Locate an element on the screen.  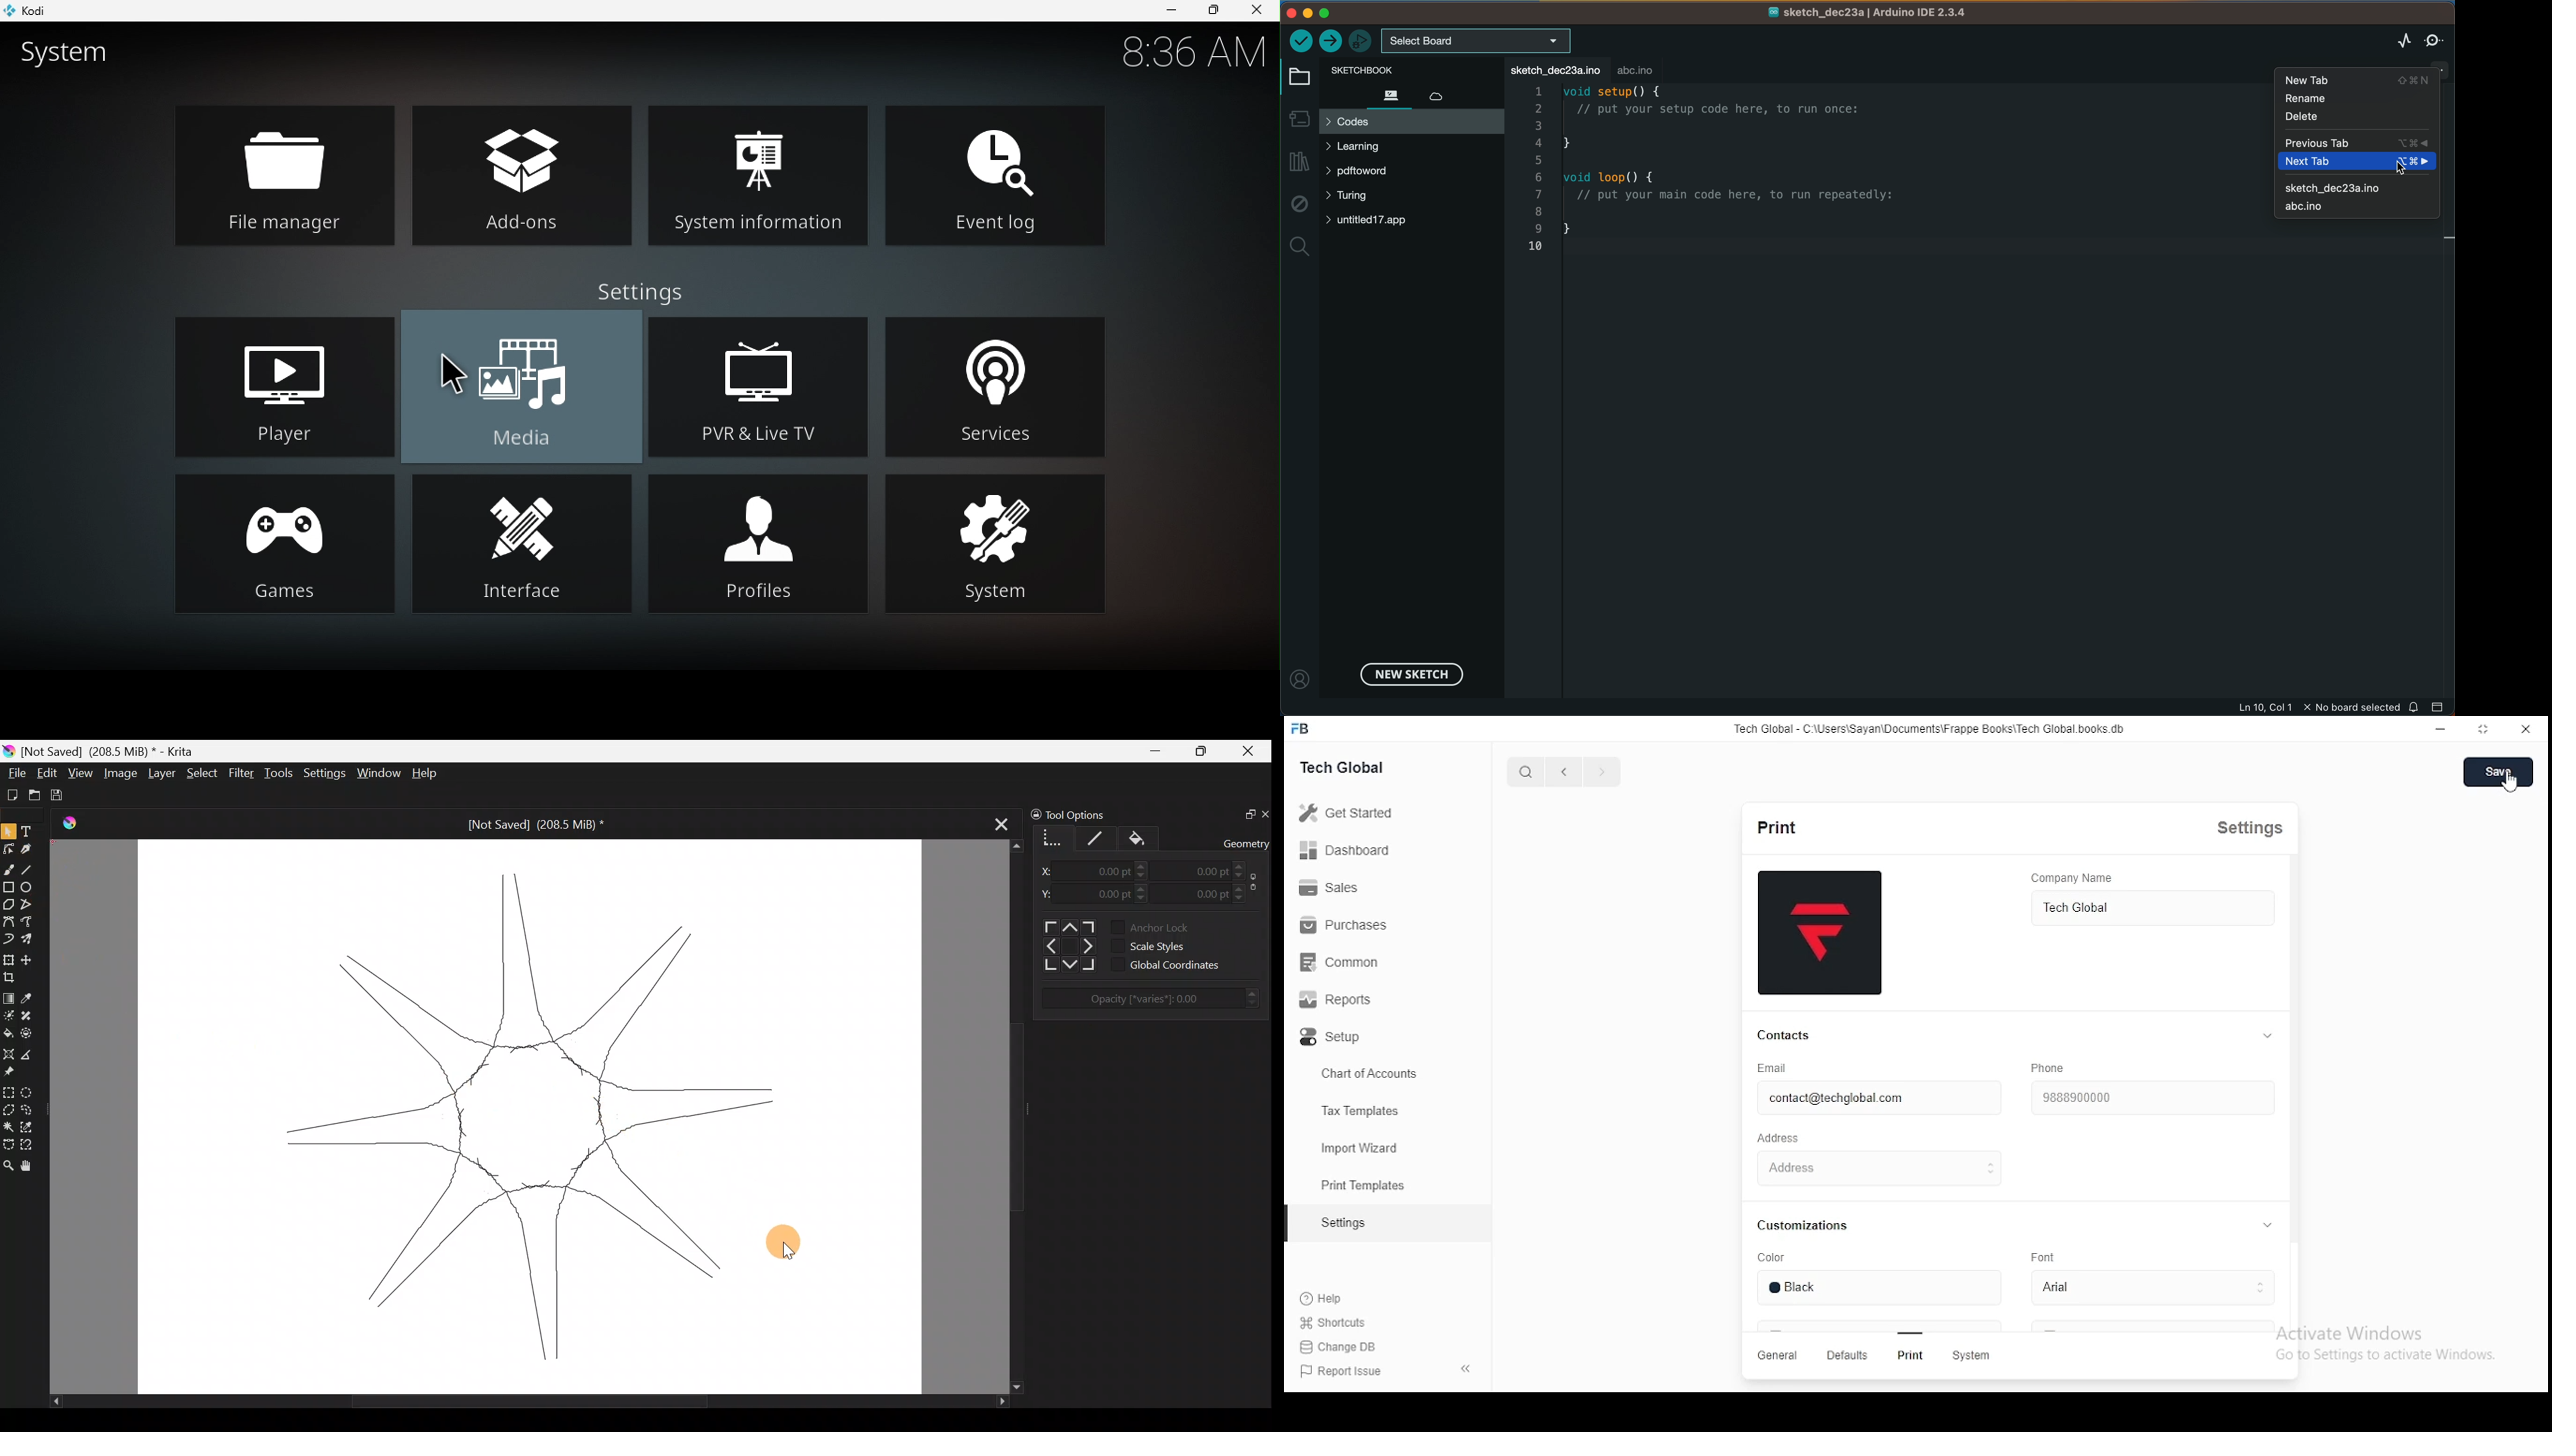
verify is located at coordinates (1302, 40).